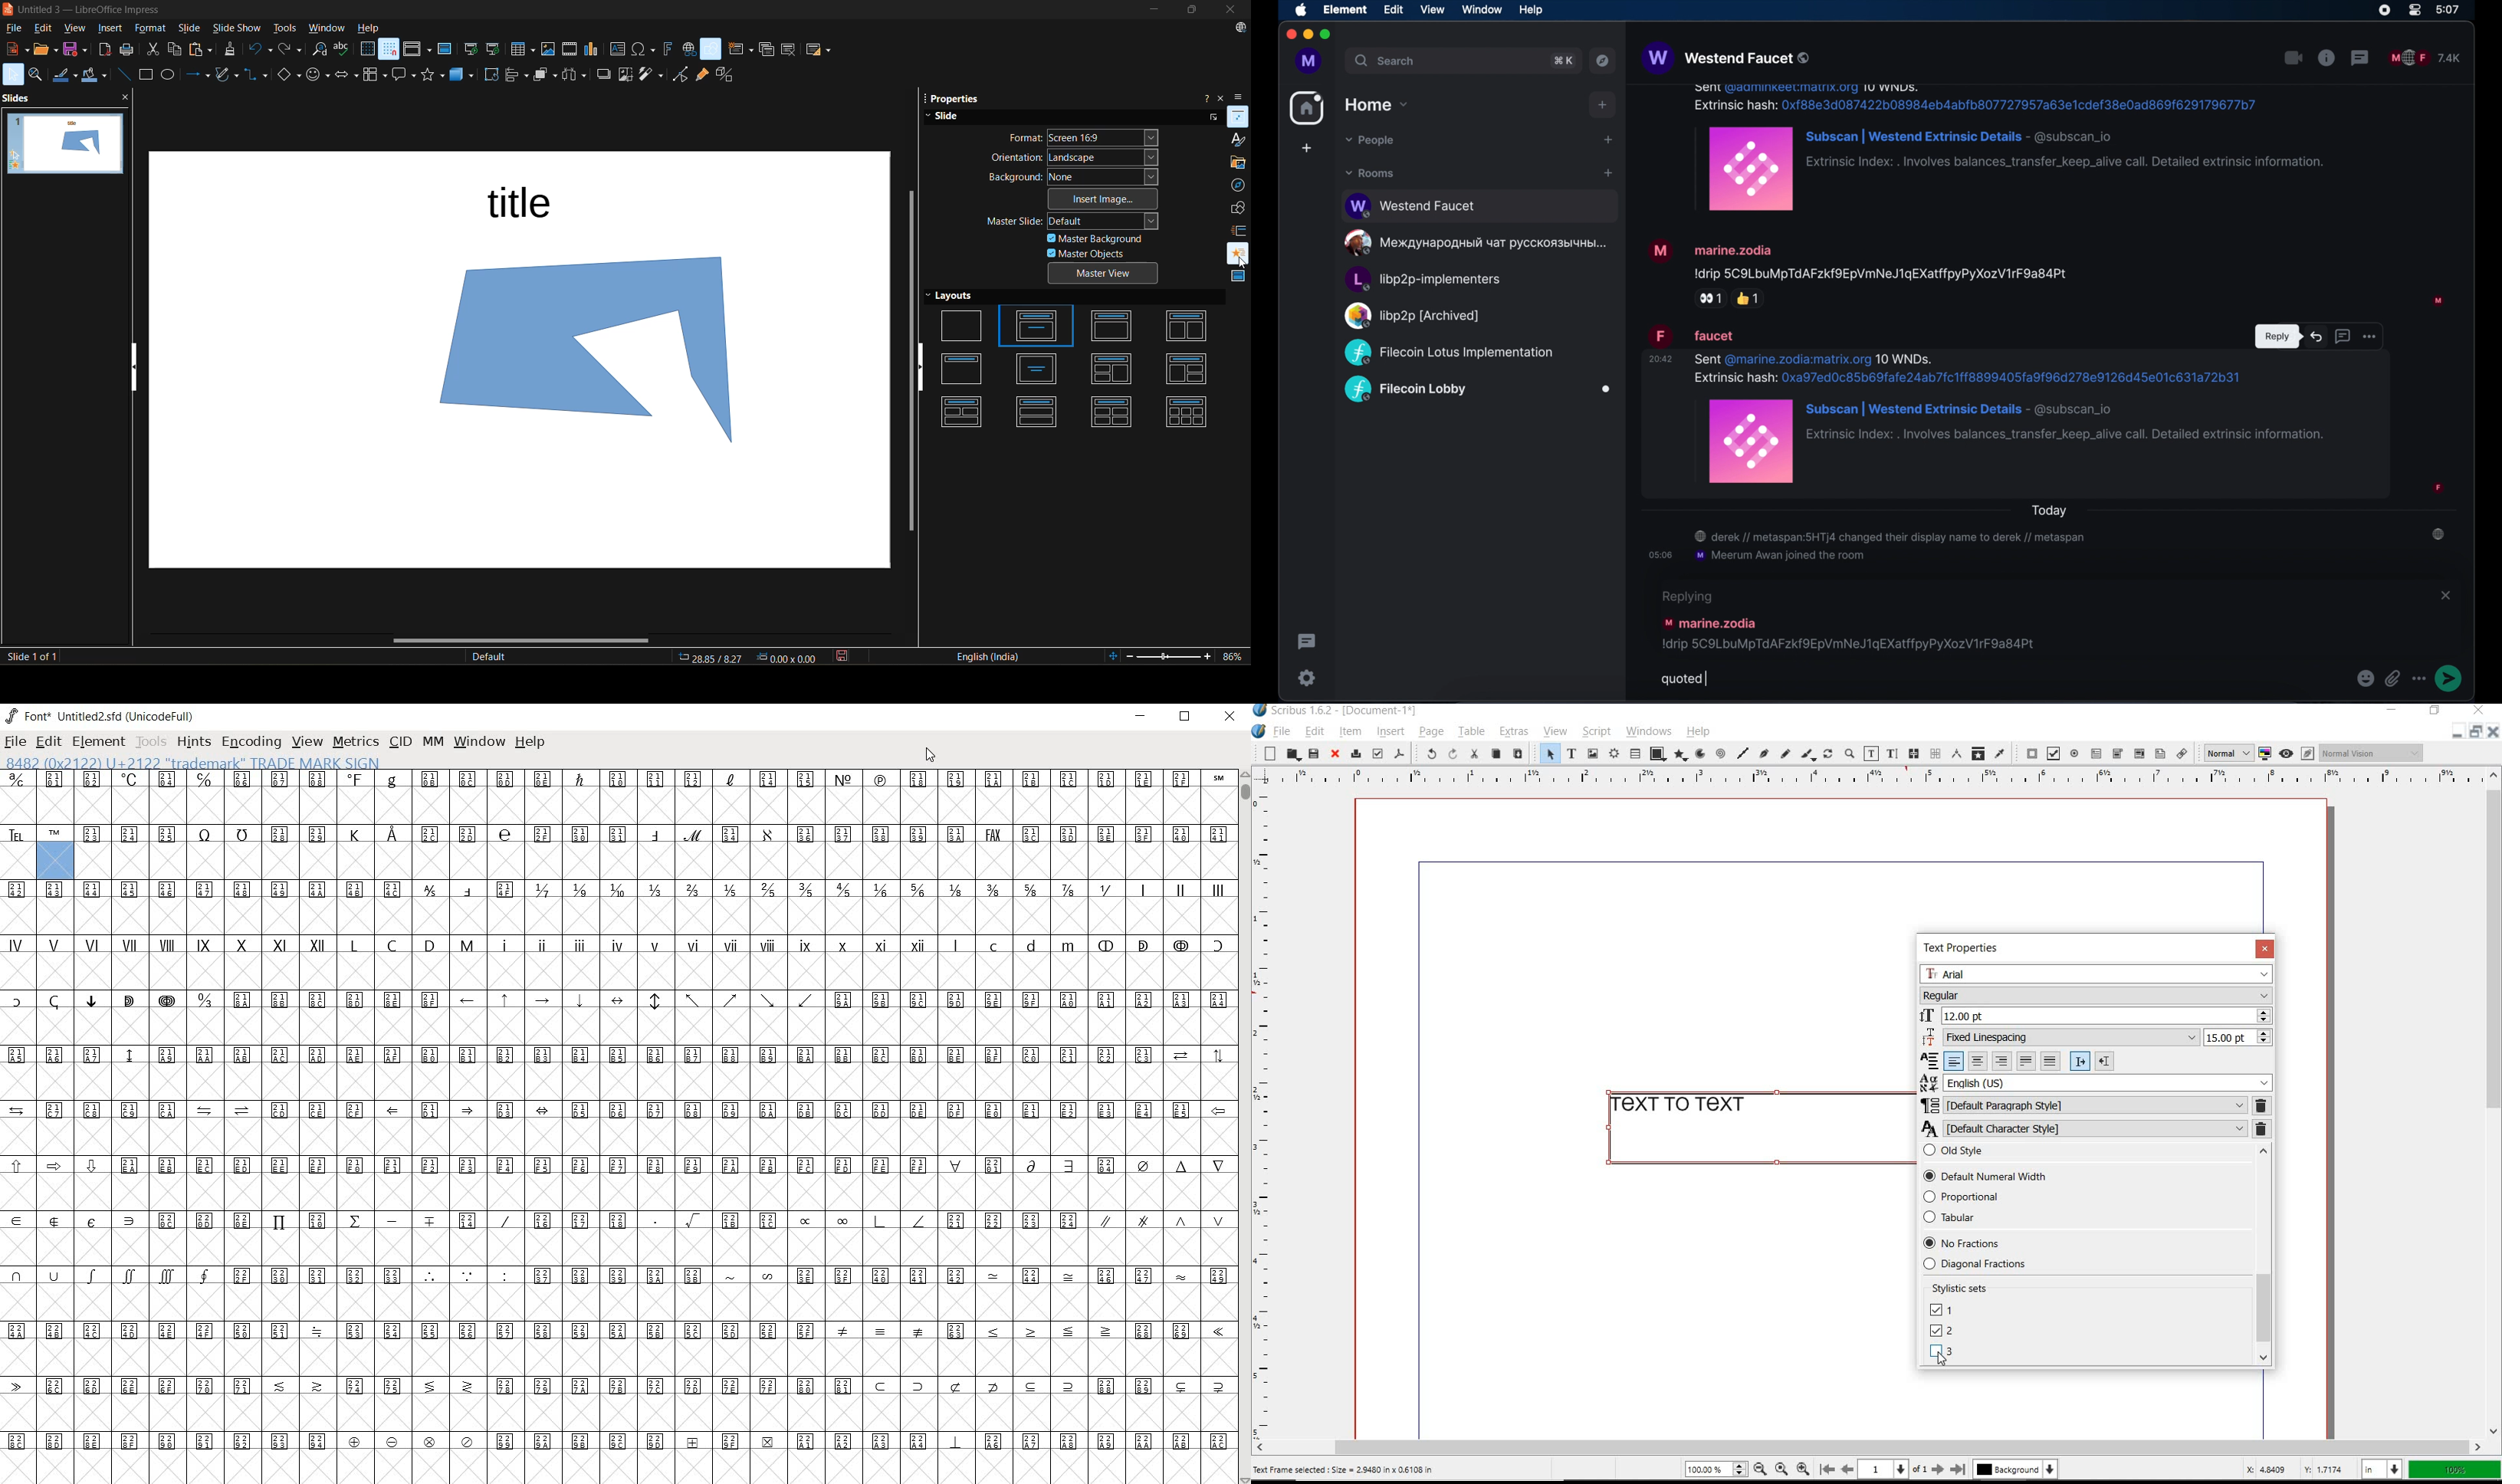 Image resolution: width=2520 pixels, height=1484 pixels. What do you see at coordinates (1563, 61) in the screenshot?
I see `search shortcut` at bounding box center [1563, 61].